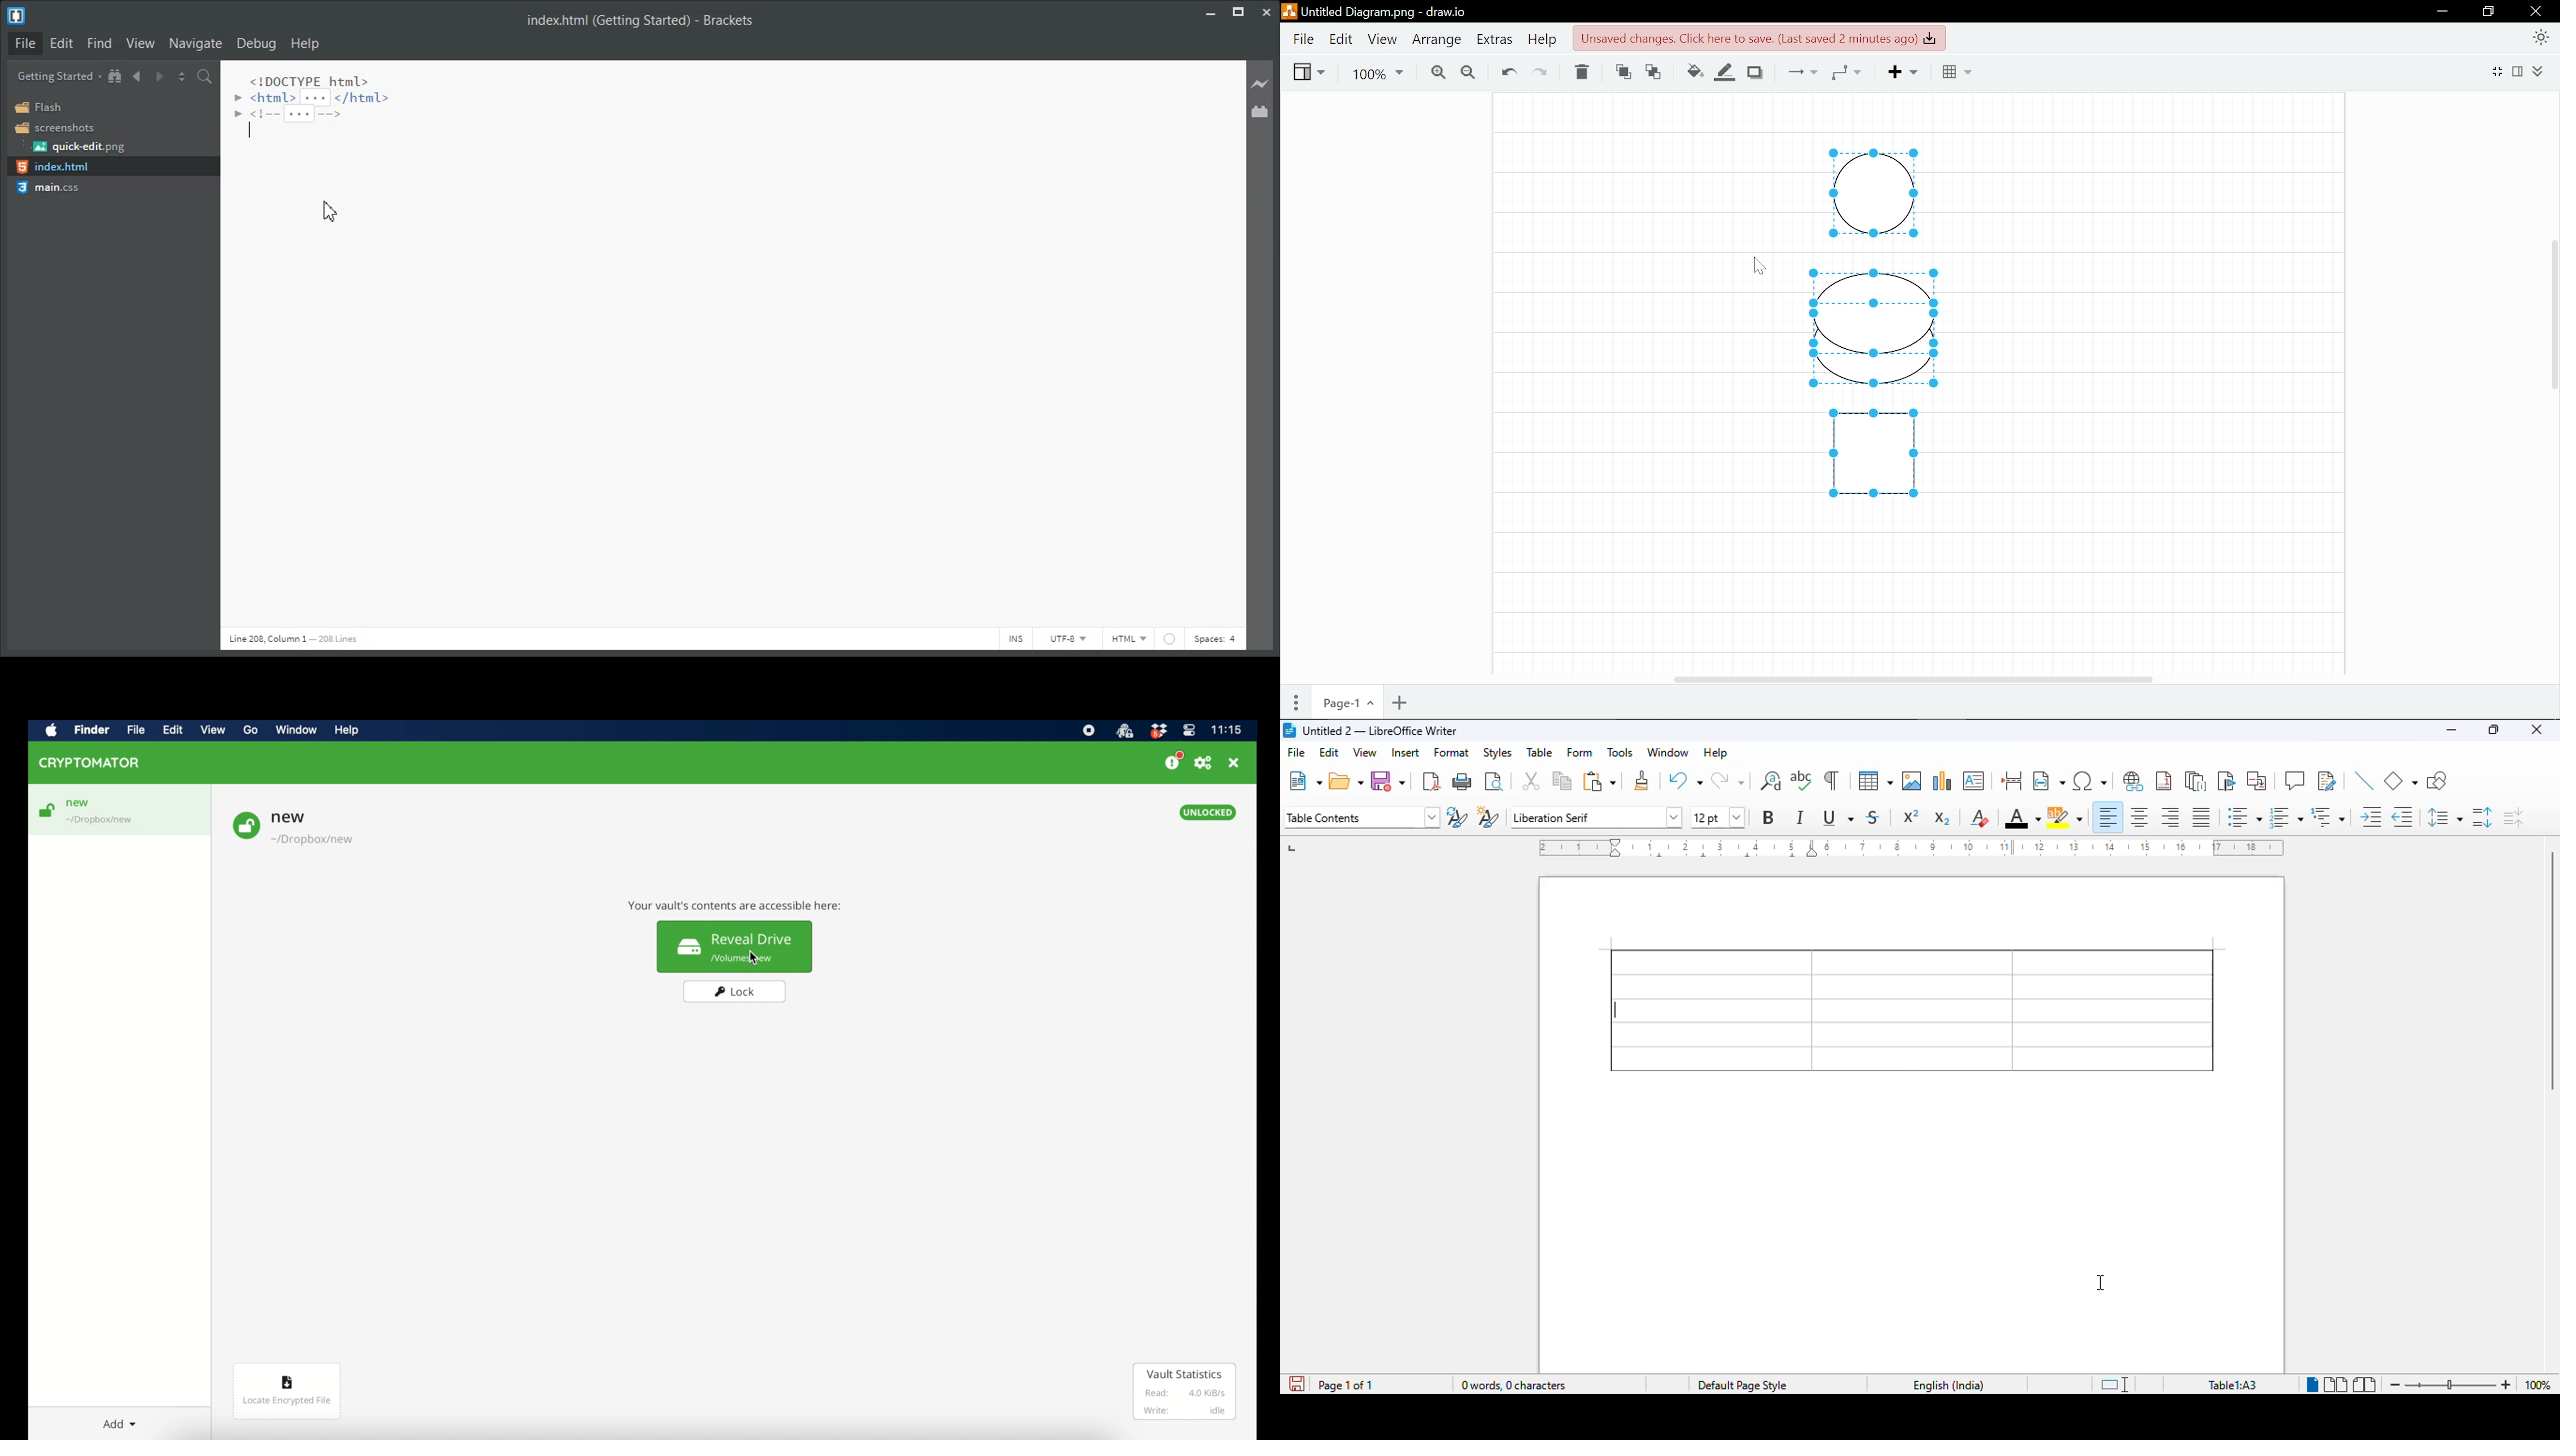  I want to click on Flash, so click(40, 107).